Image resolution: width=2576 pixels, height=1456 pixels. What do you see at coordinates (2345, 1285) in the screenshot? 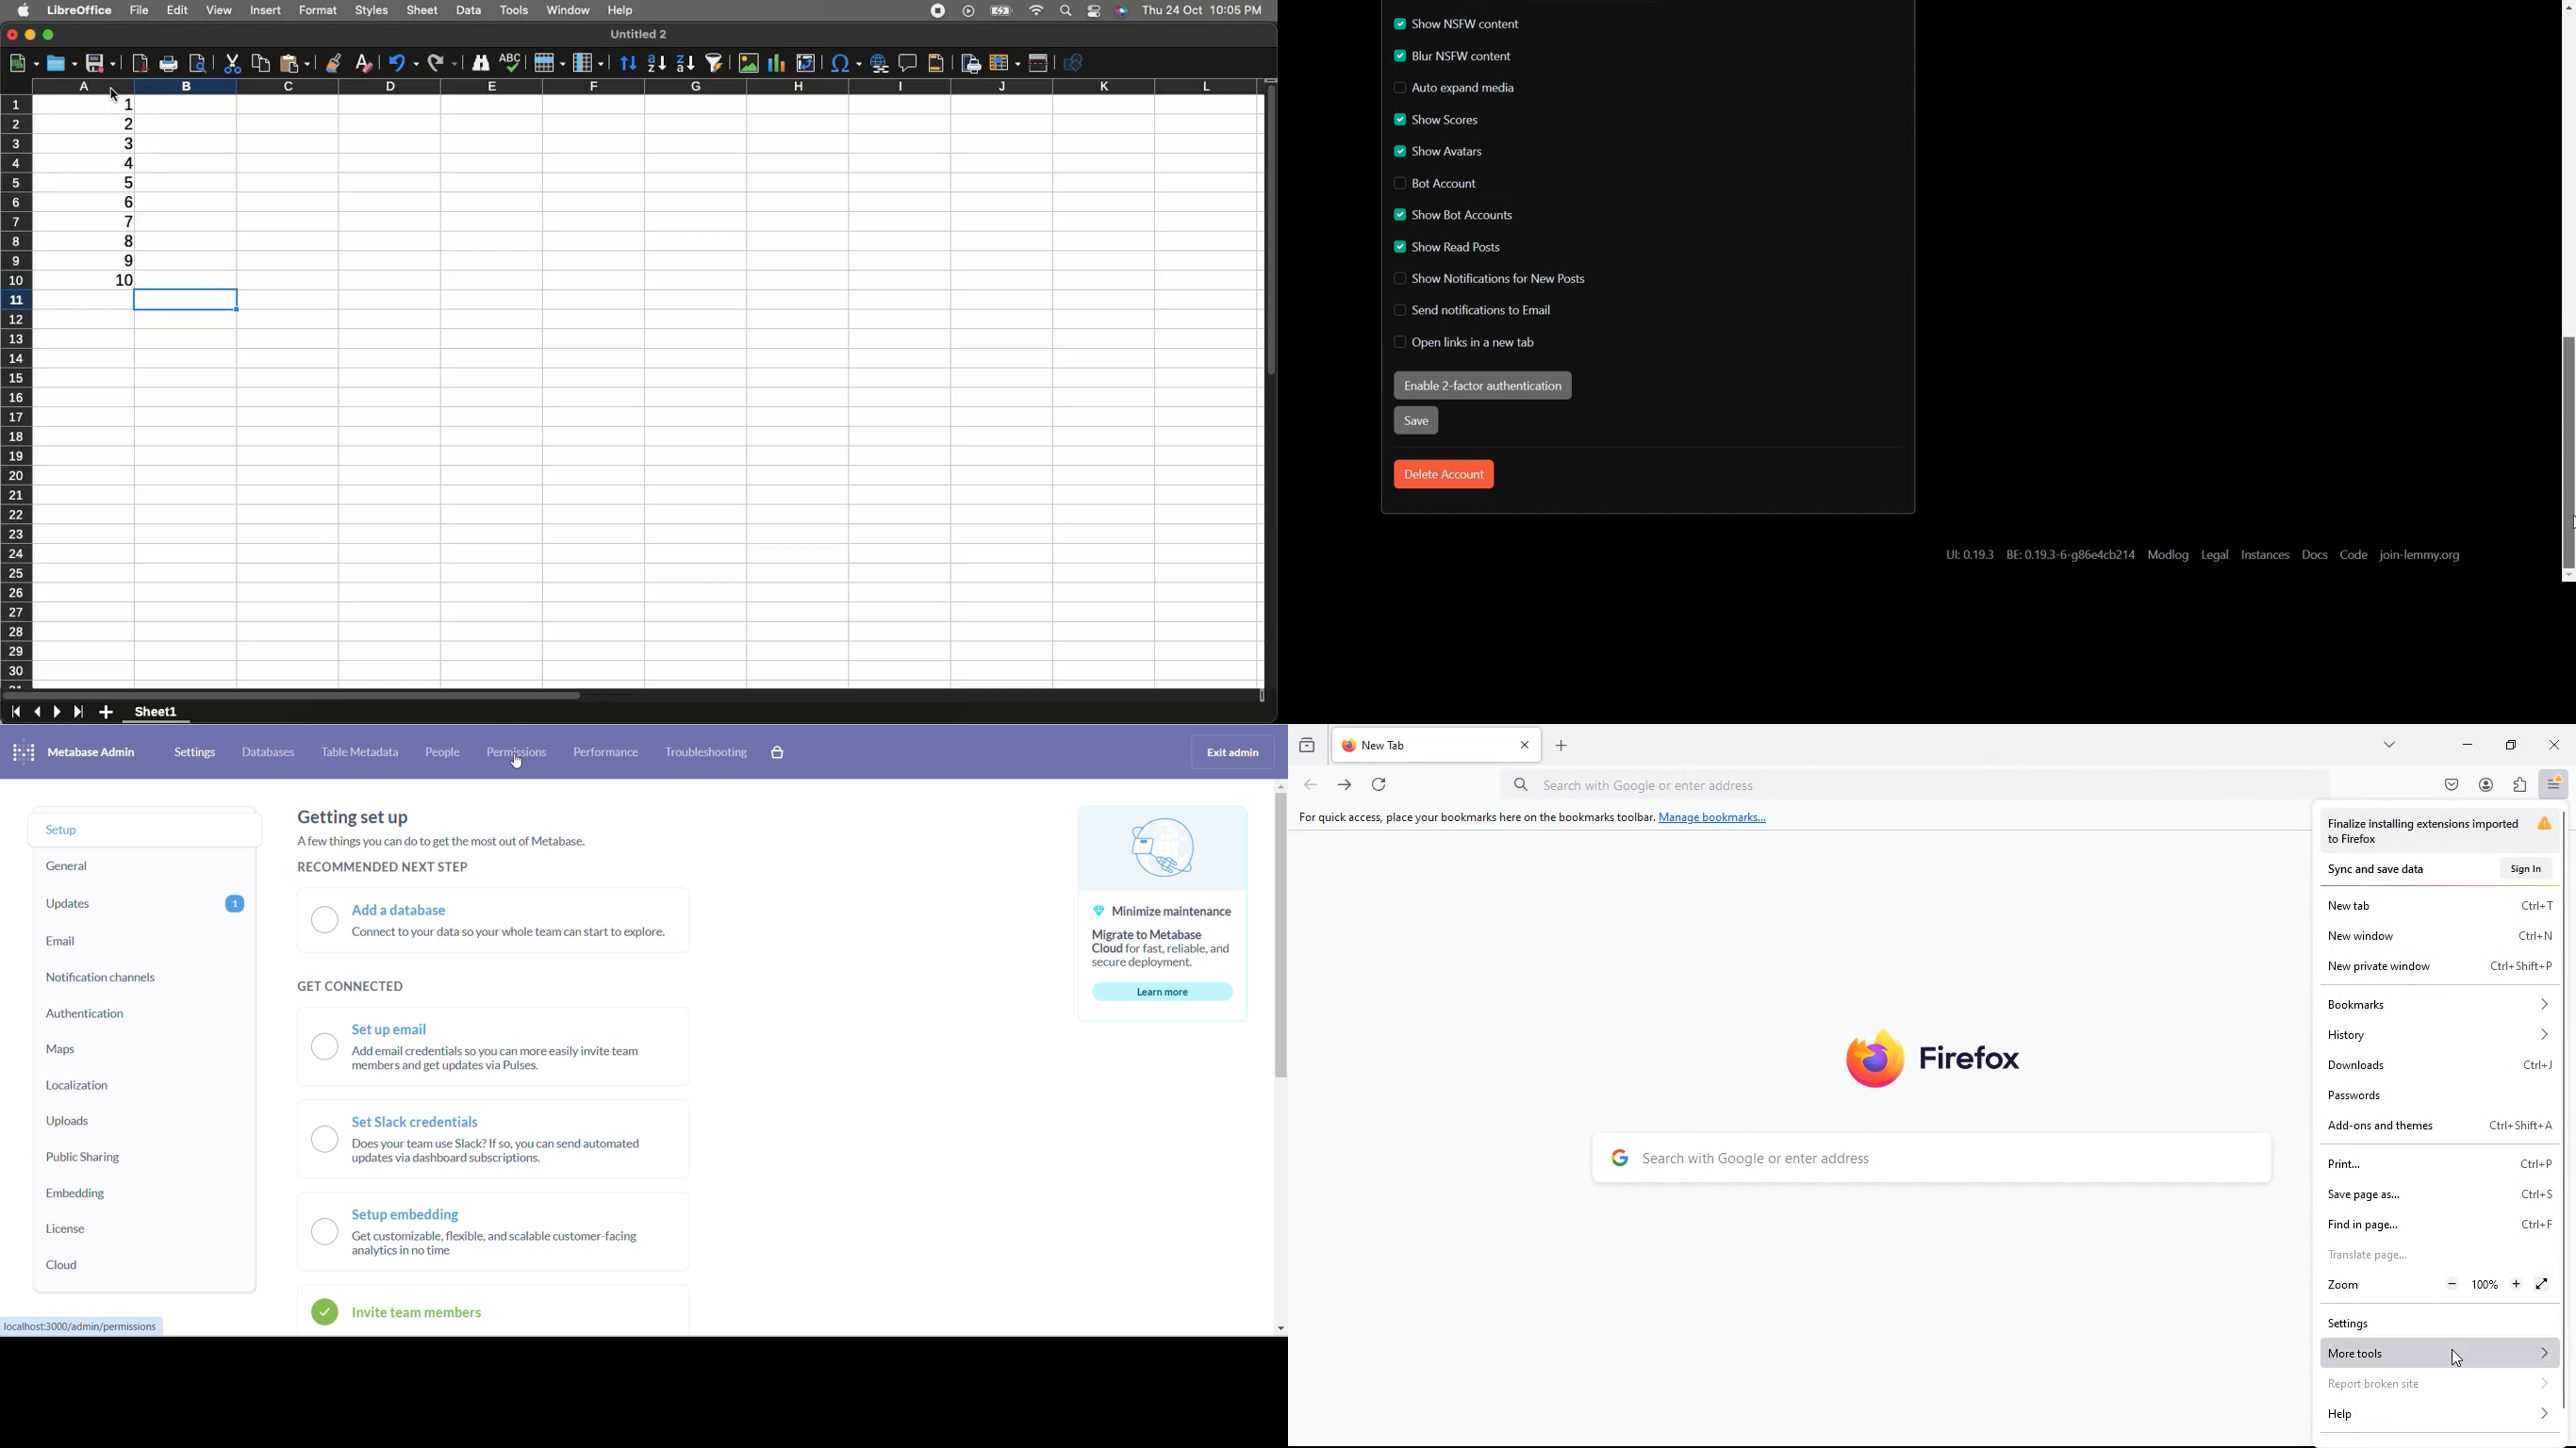
I see `zoom` at bounding box center [2345, 1285].